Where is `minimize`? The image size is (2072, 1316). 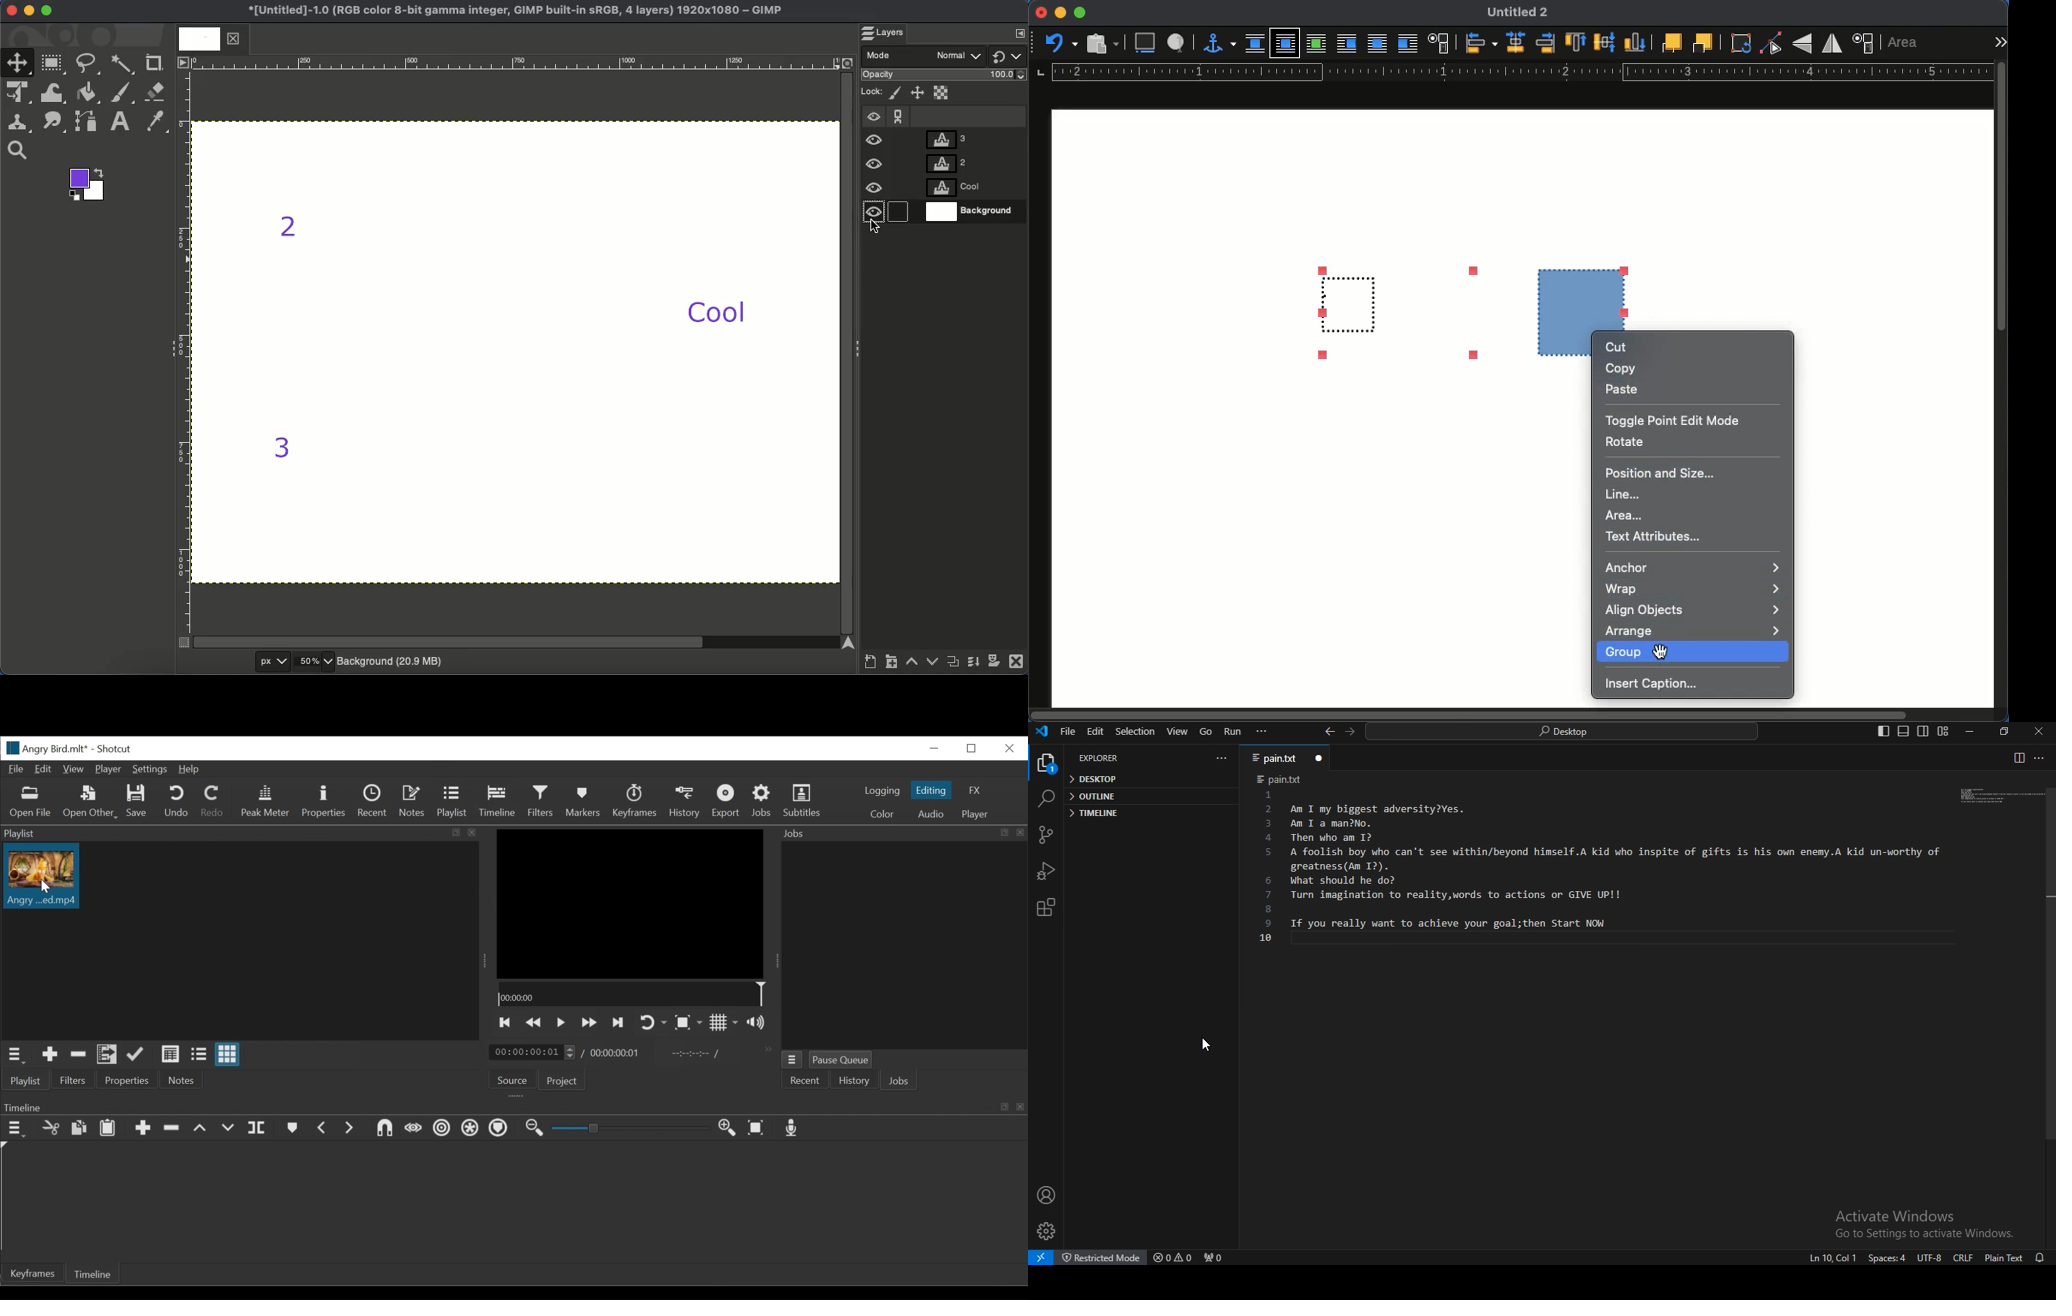
minimize is located at coordinates (1060, 12).